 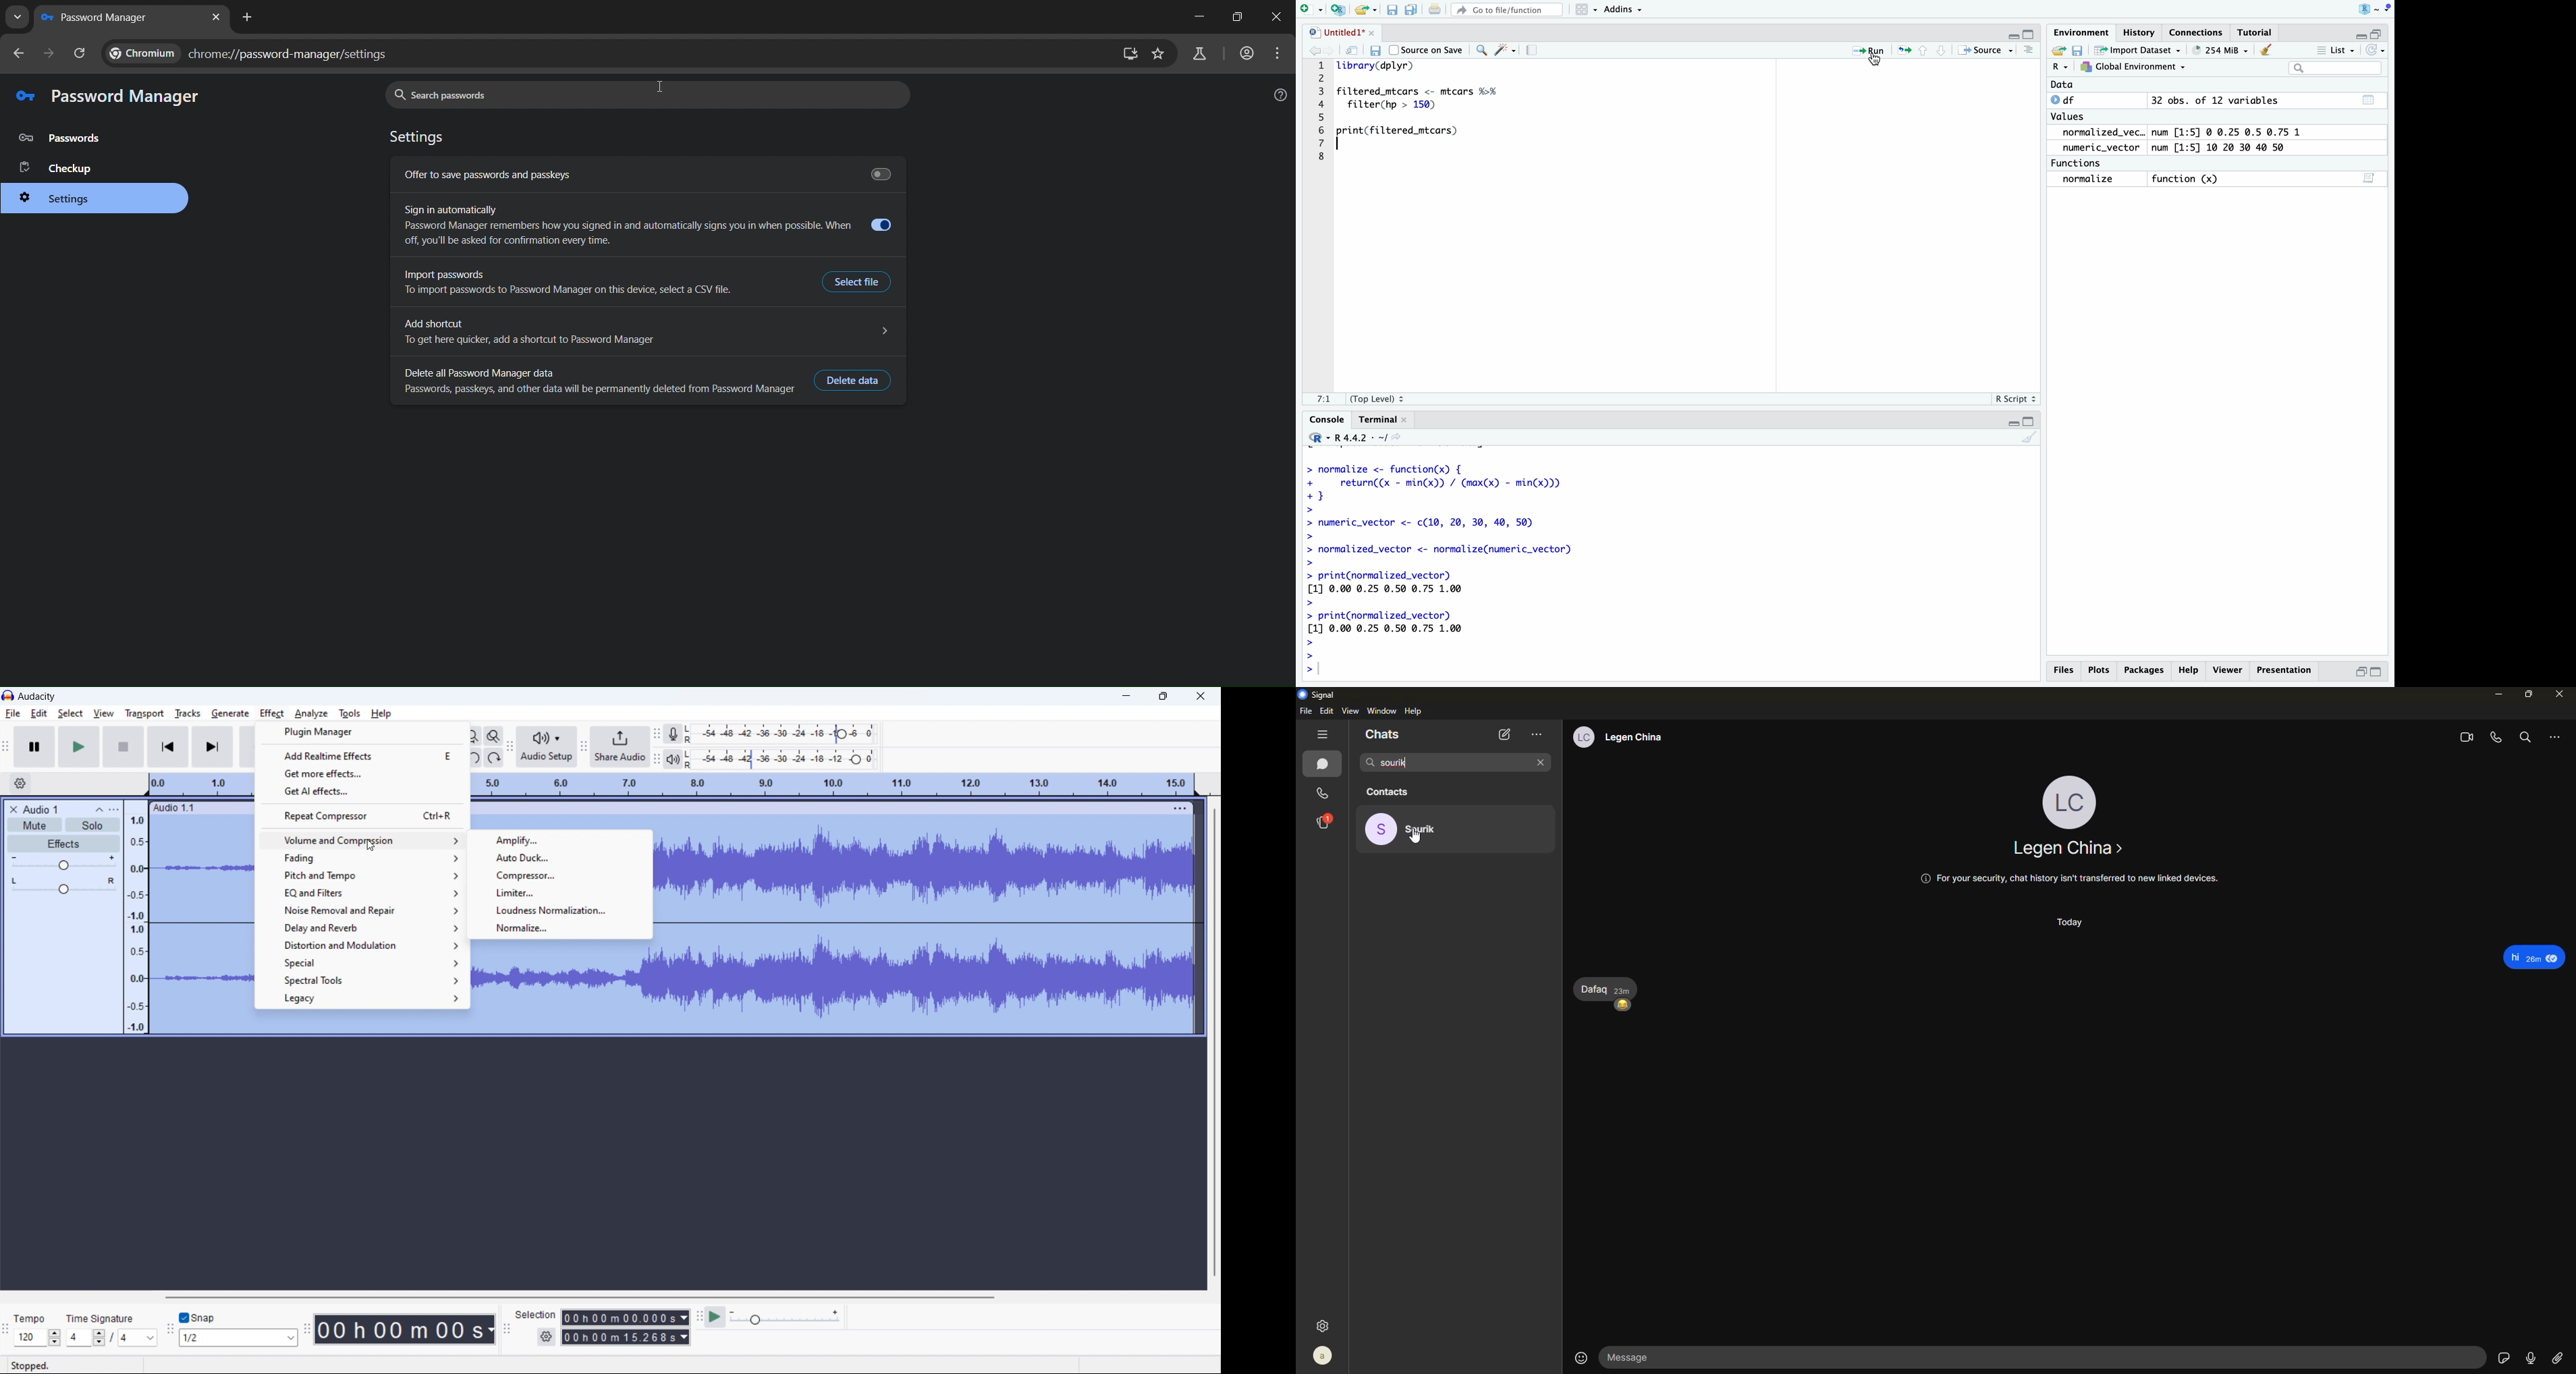 I want to click on maximize, so click(x=2031, y=35).